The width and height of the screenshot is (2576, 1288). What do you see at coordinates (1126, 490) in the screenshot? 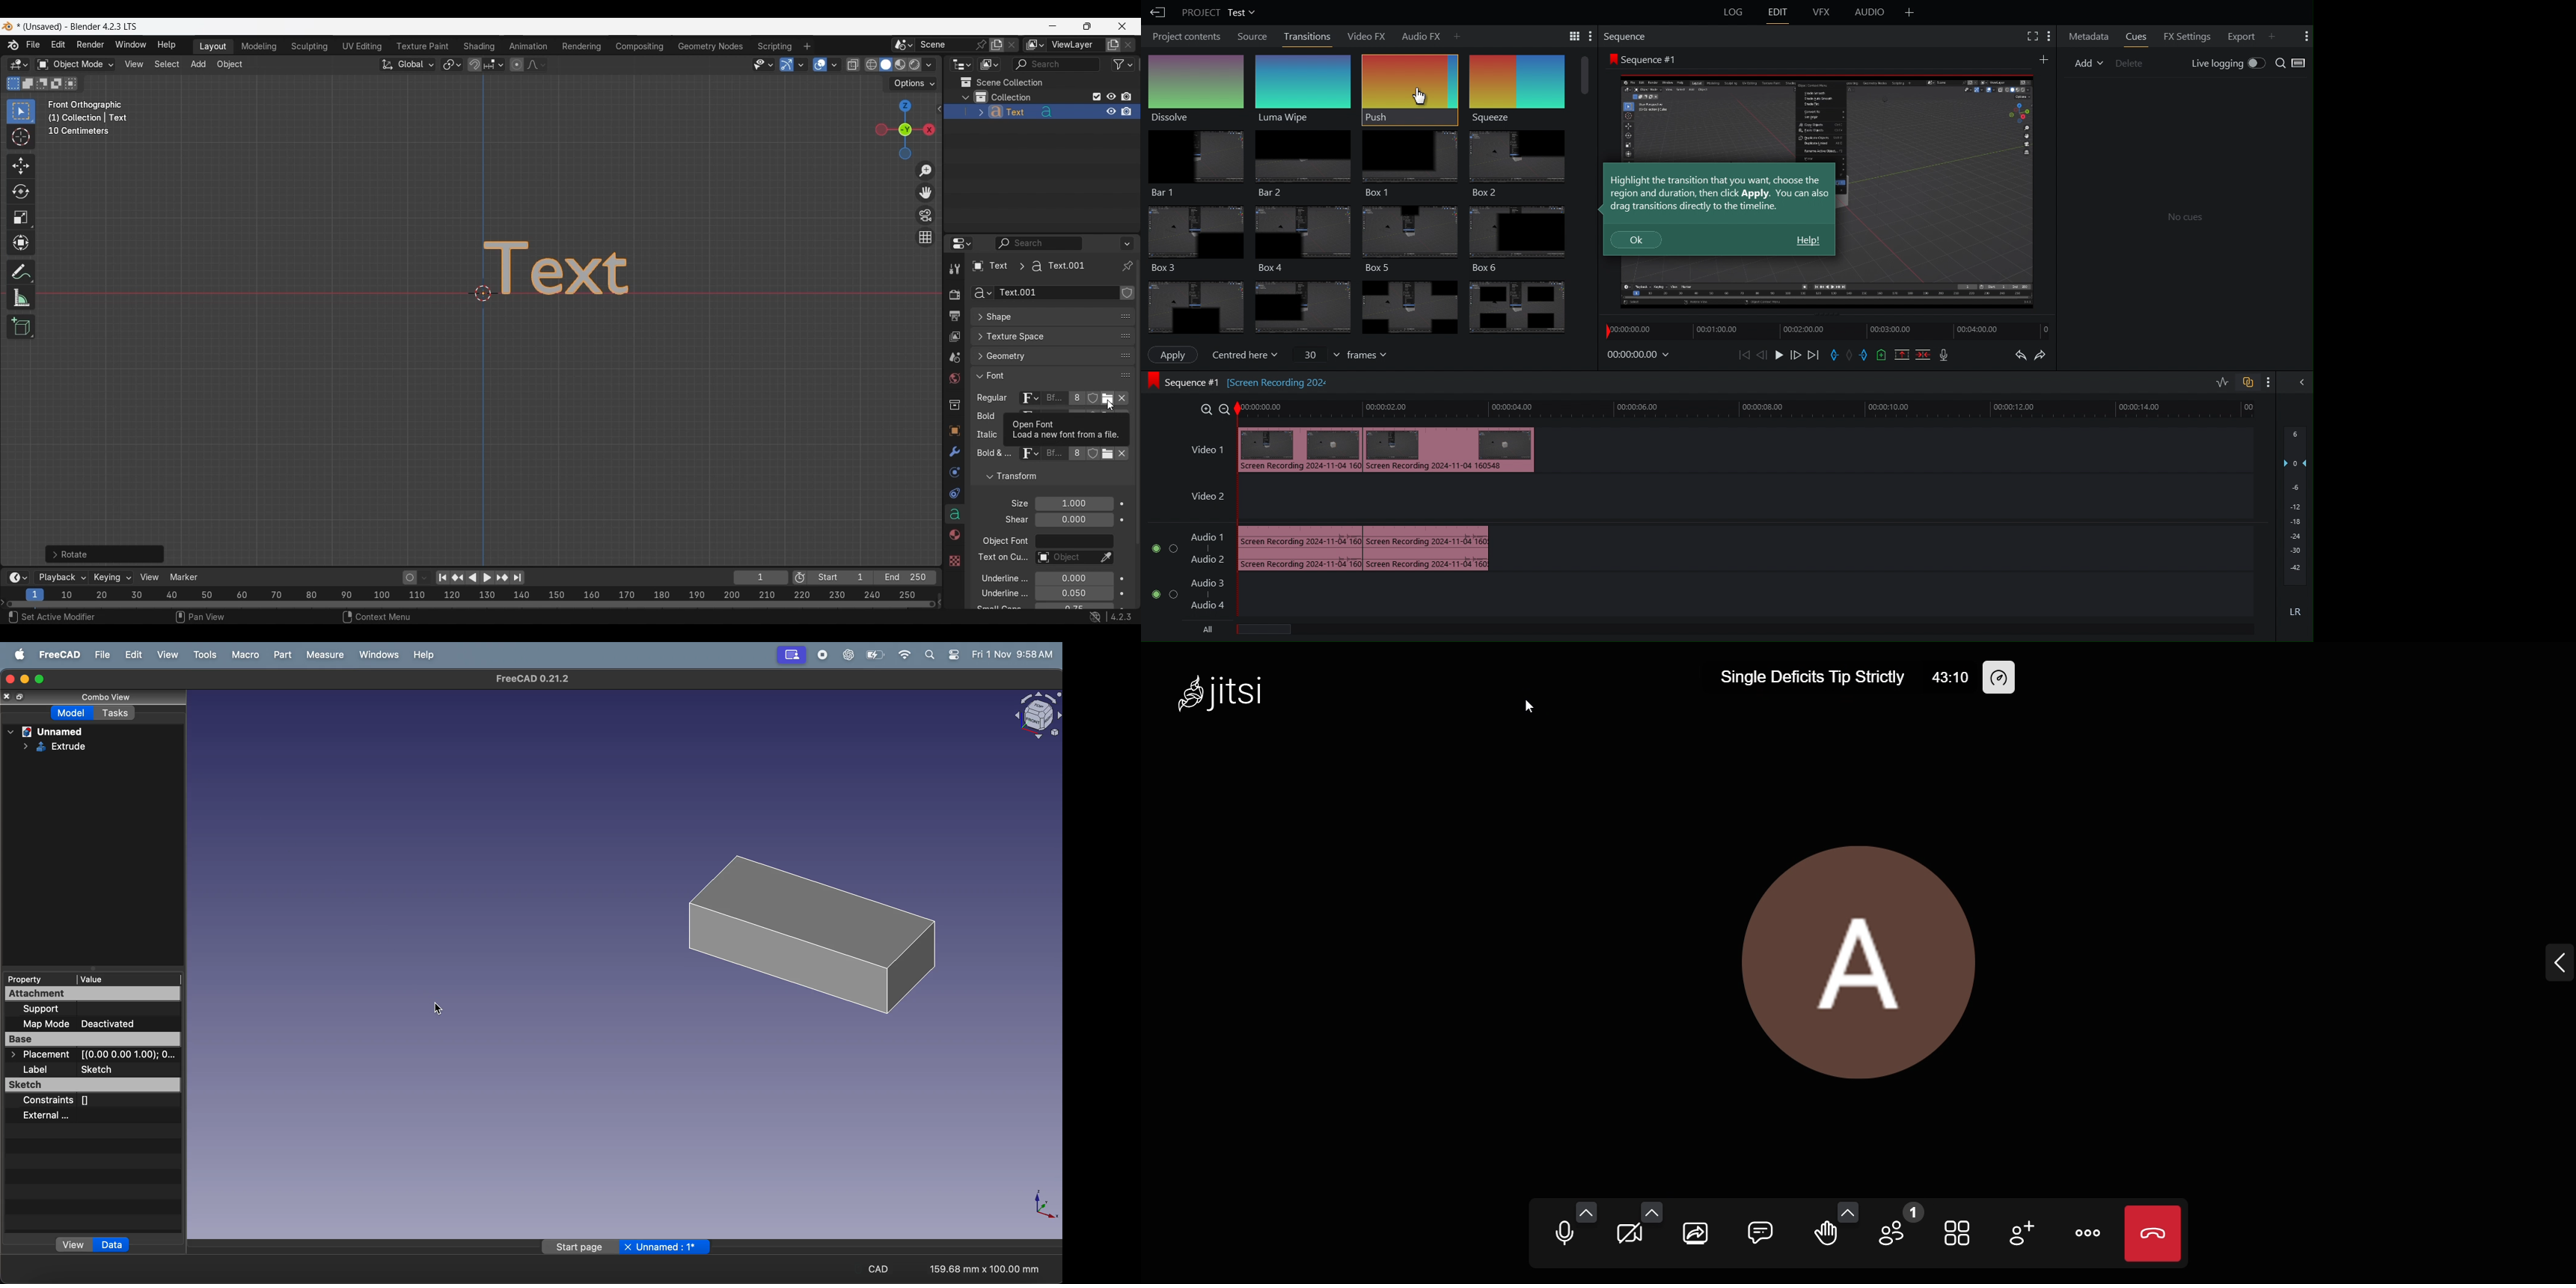
I see `Change order in the list` at bounding box center [1126, 490].